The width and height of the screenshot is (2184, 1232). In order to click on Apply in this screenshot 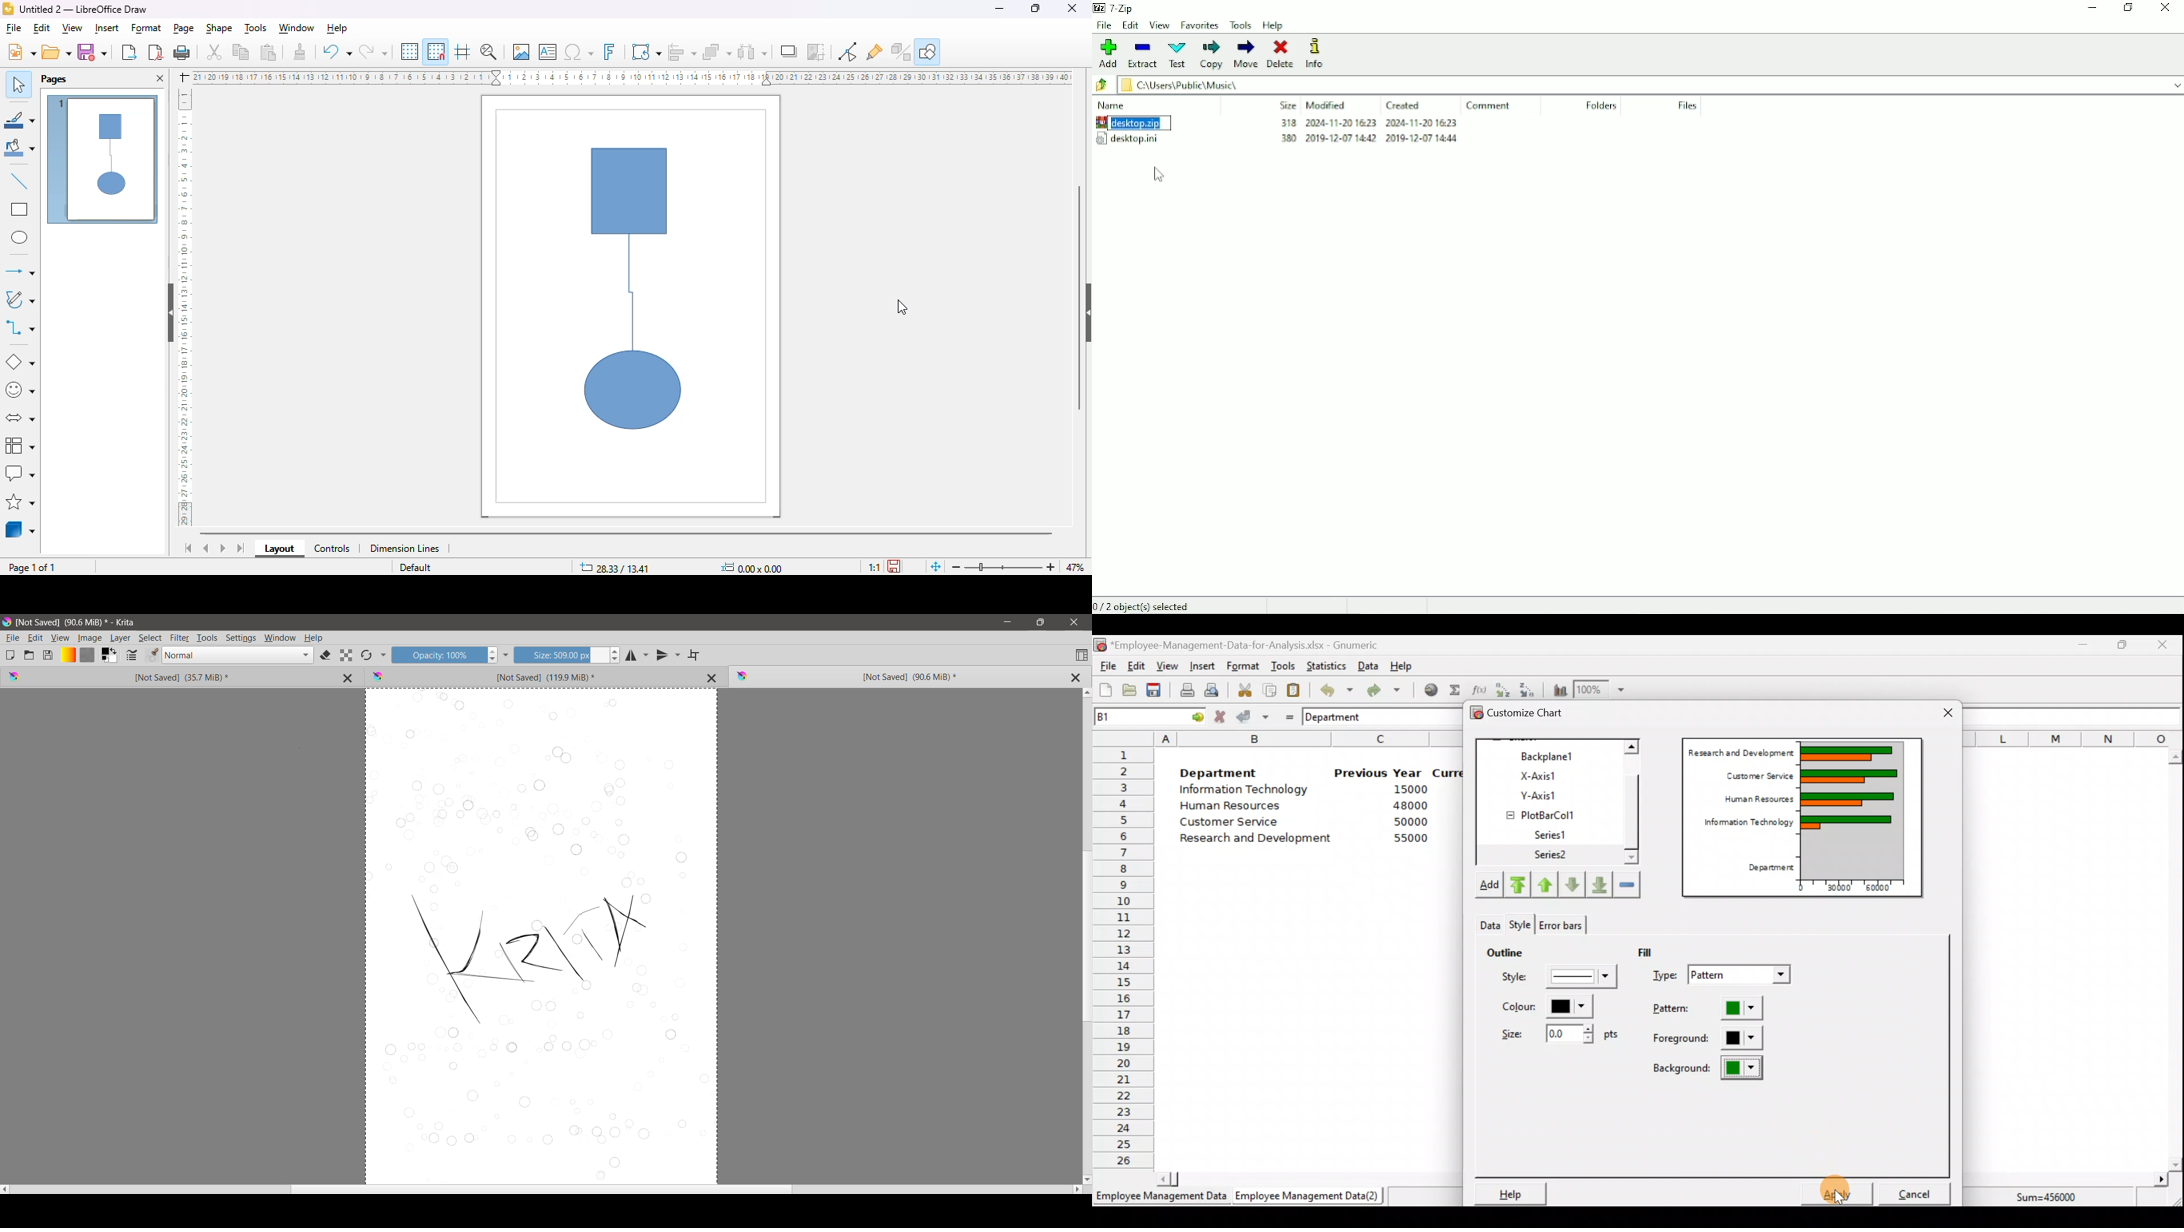, I will do `click(1842, 1193)`.